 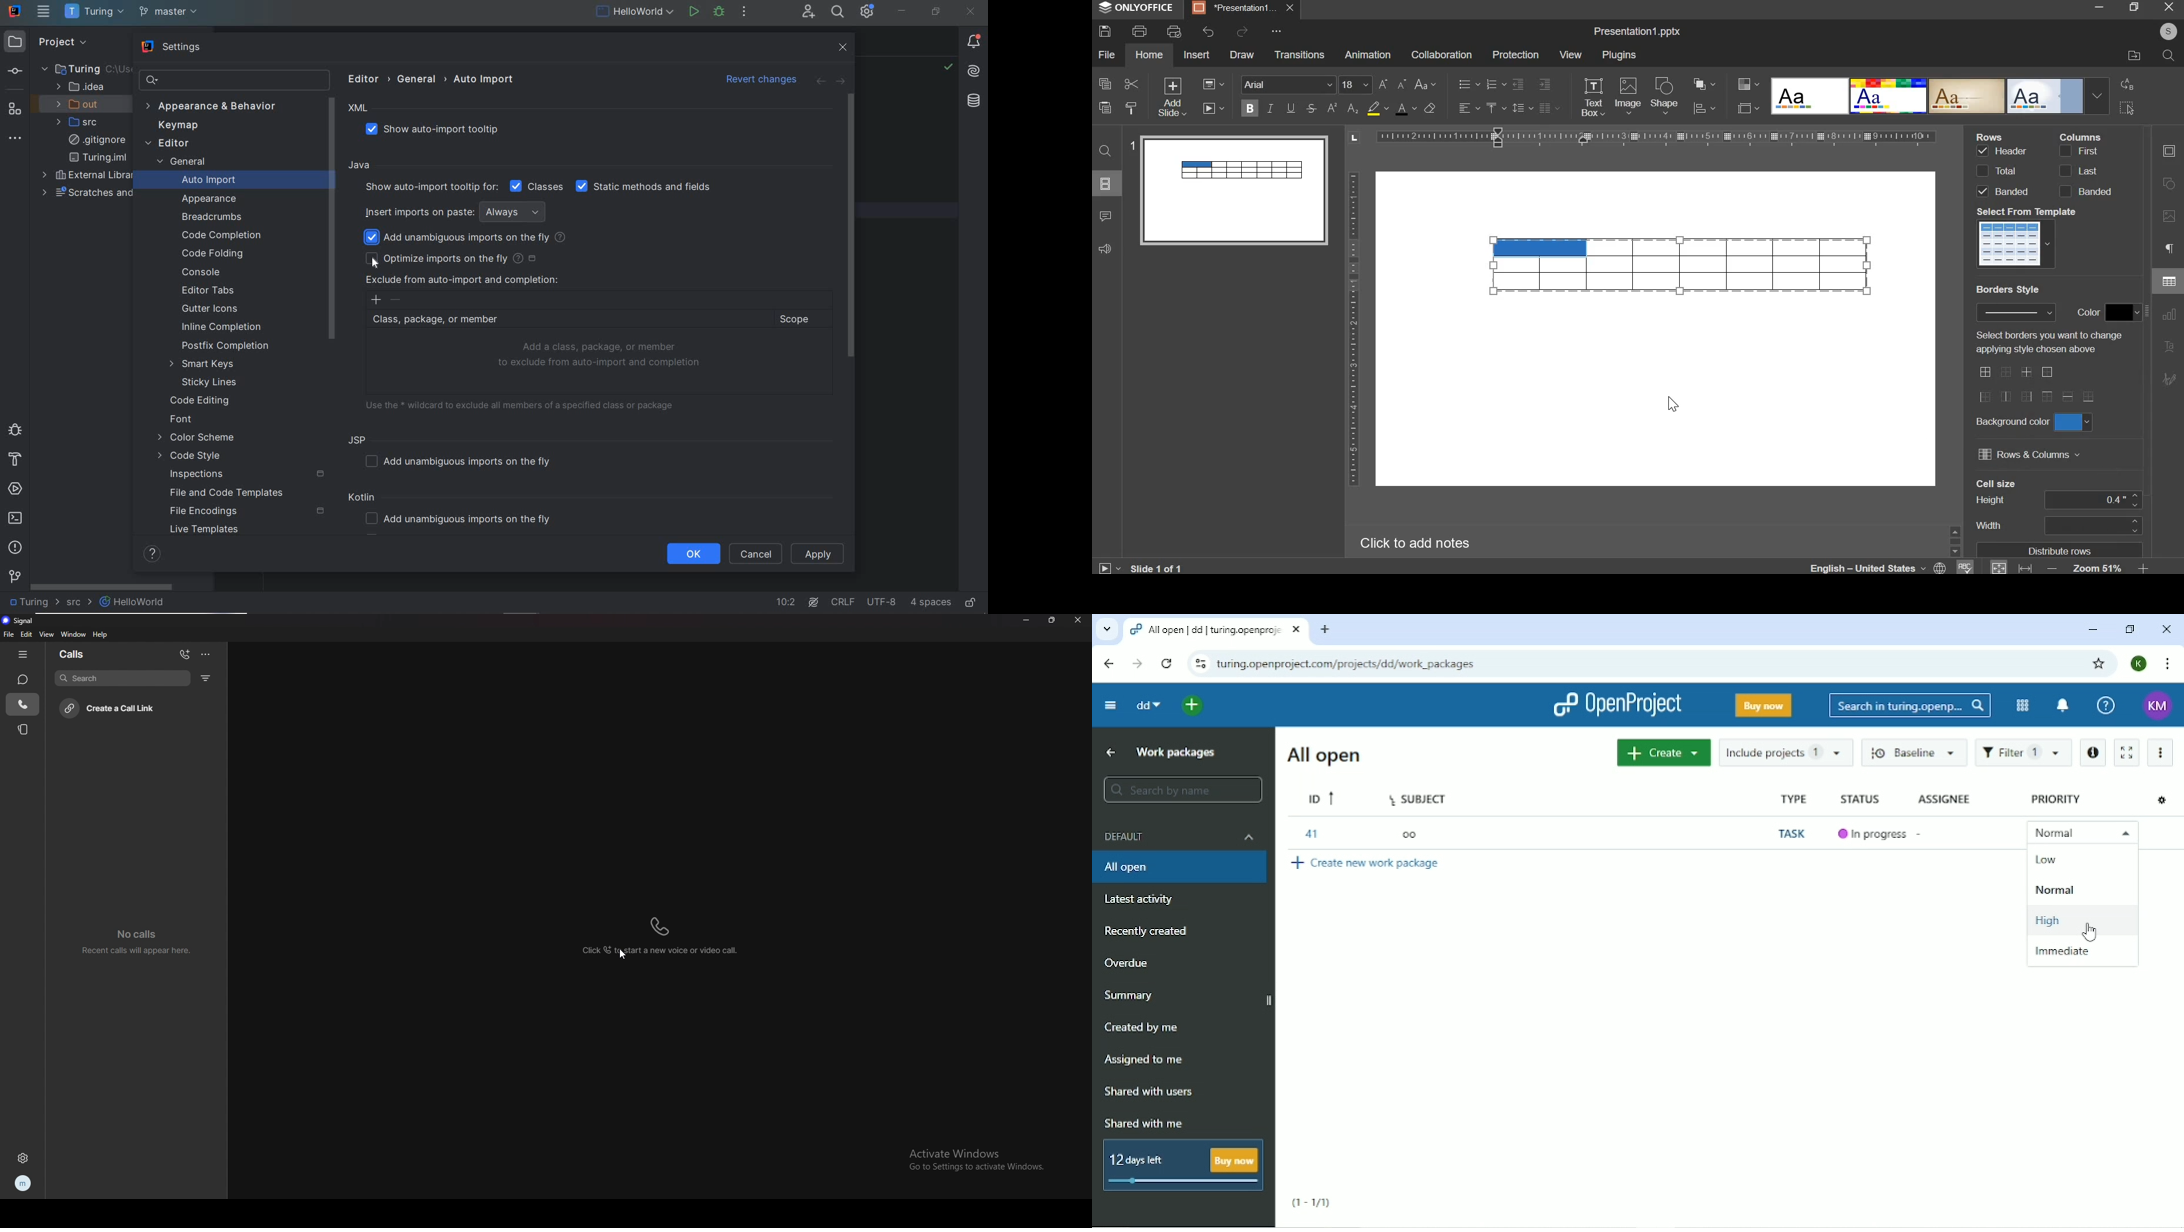 I want to click on italics, so click(x=1270, y=107).